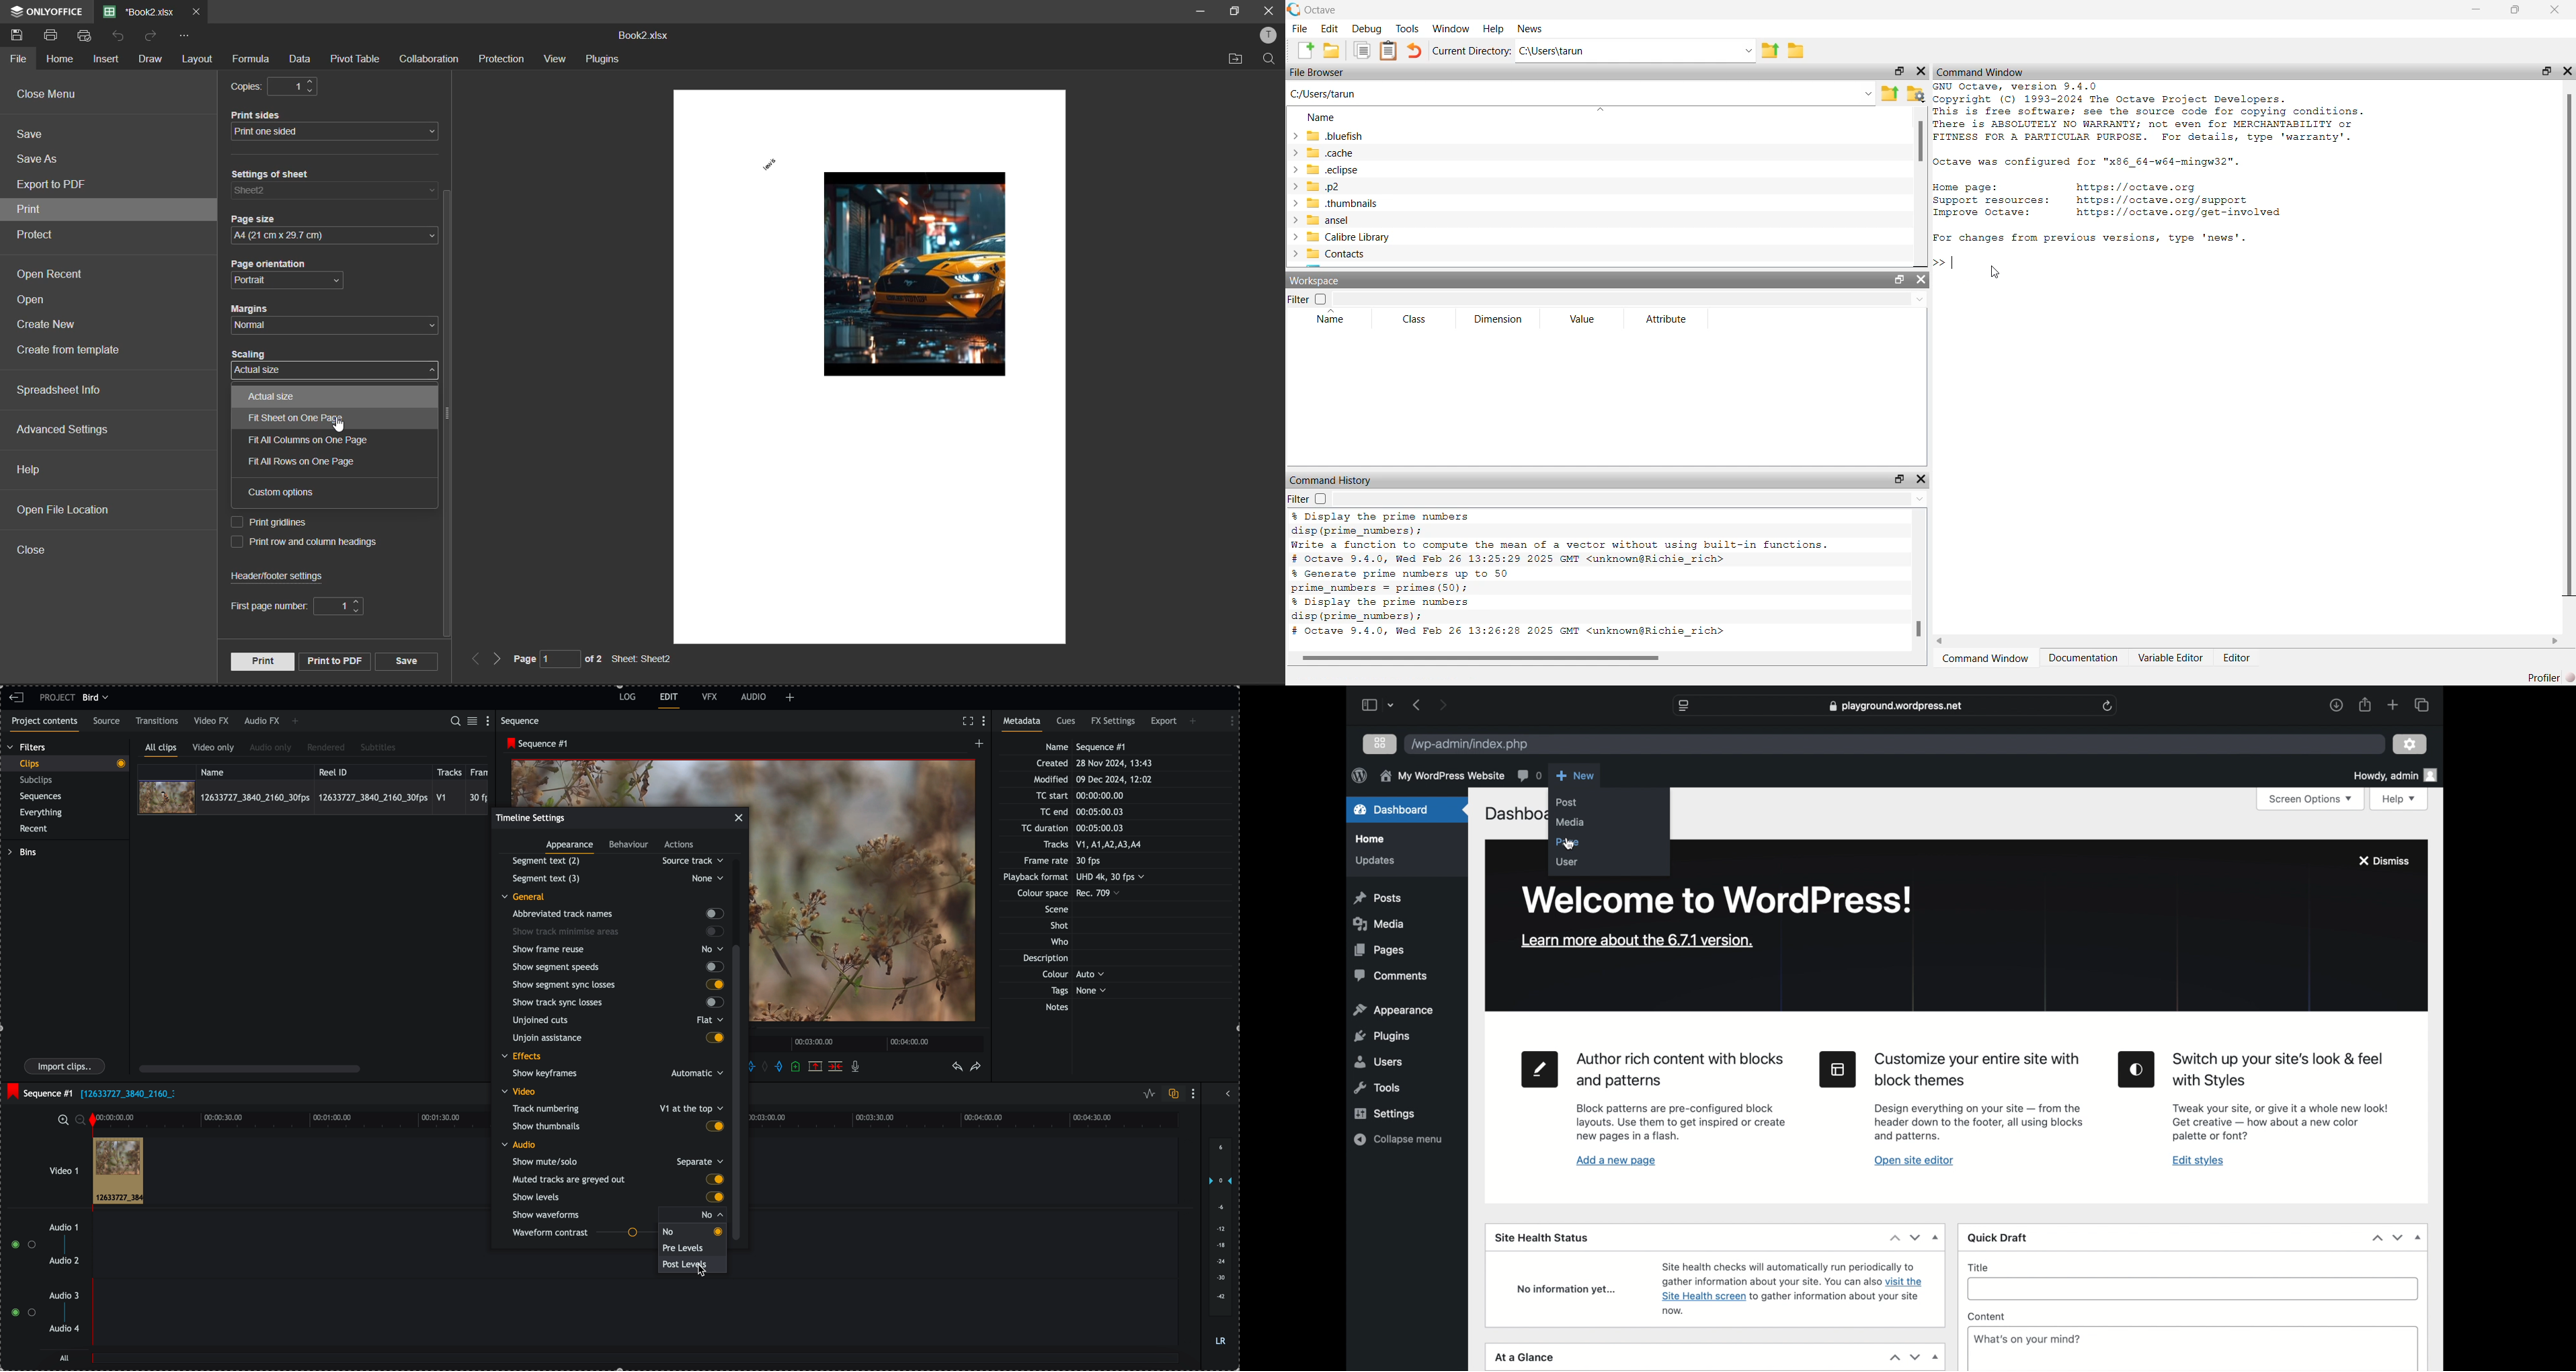 The image size is (2576, 1372). Describe the element at coordinates (51, 1166) in the screenshot. I see `video 1` at that location.